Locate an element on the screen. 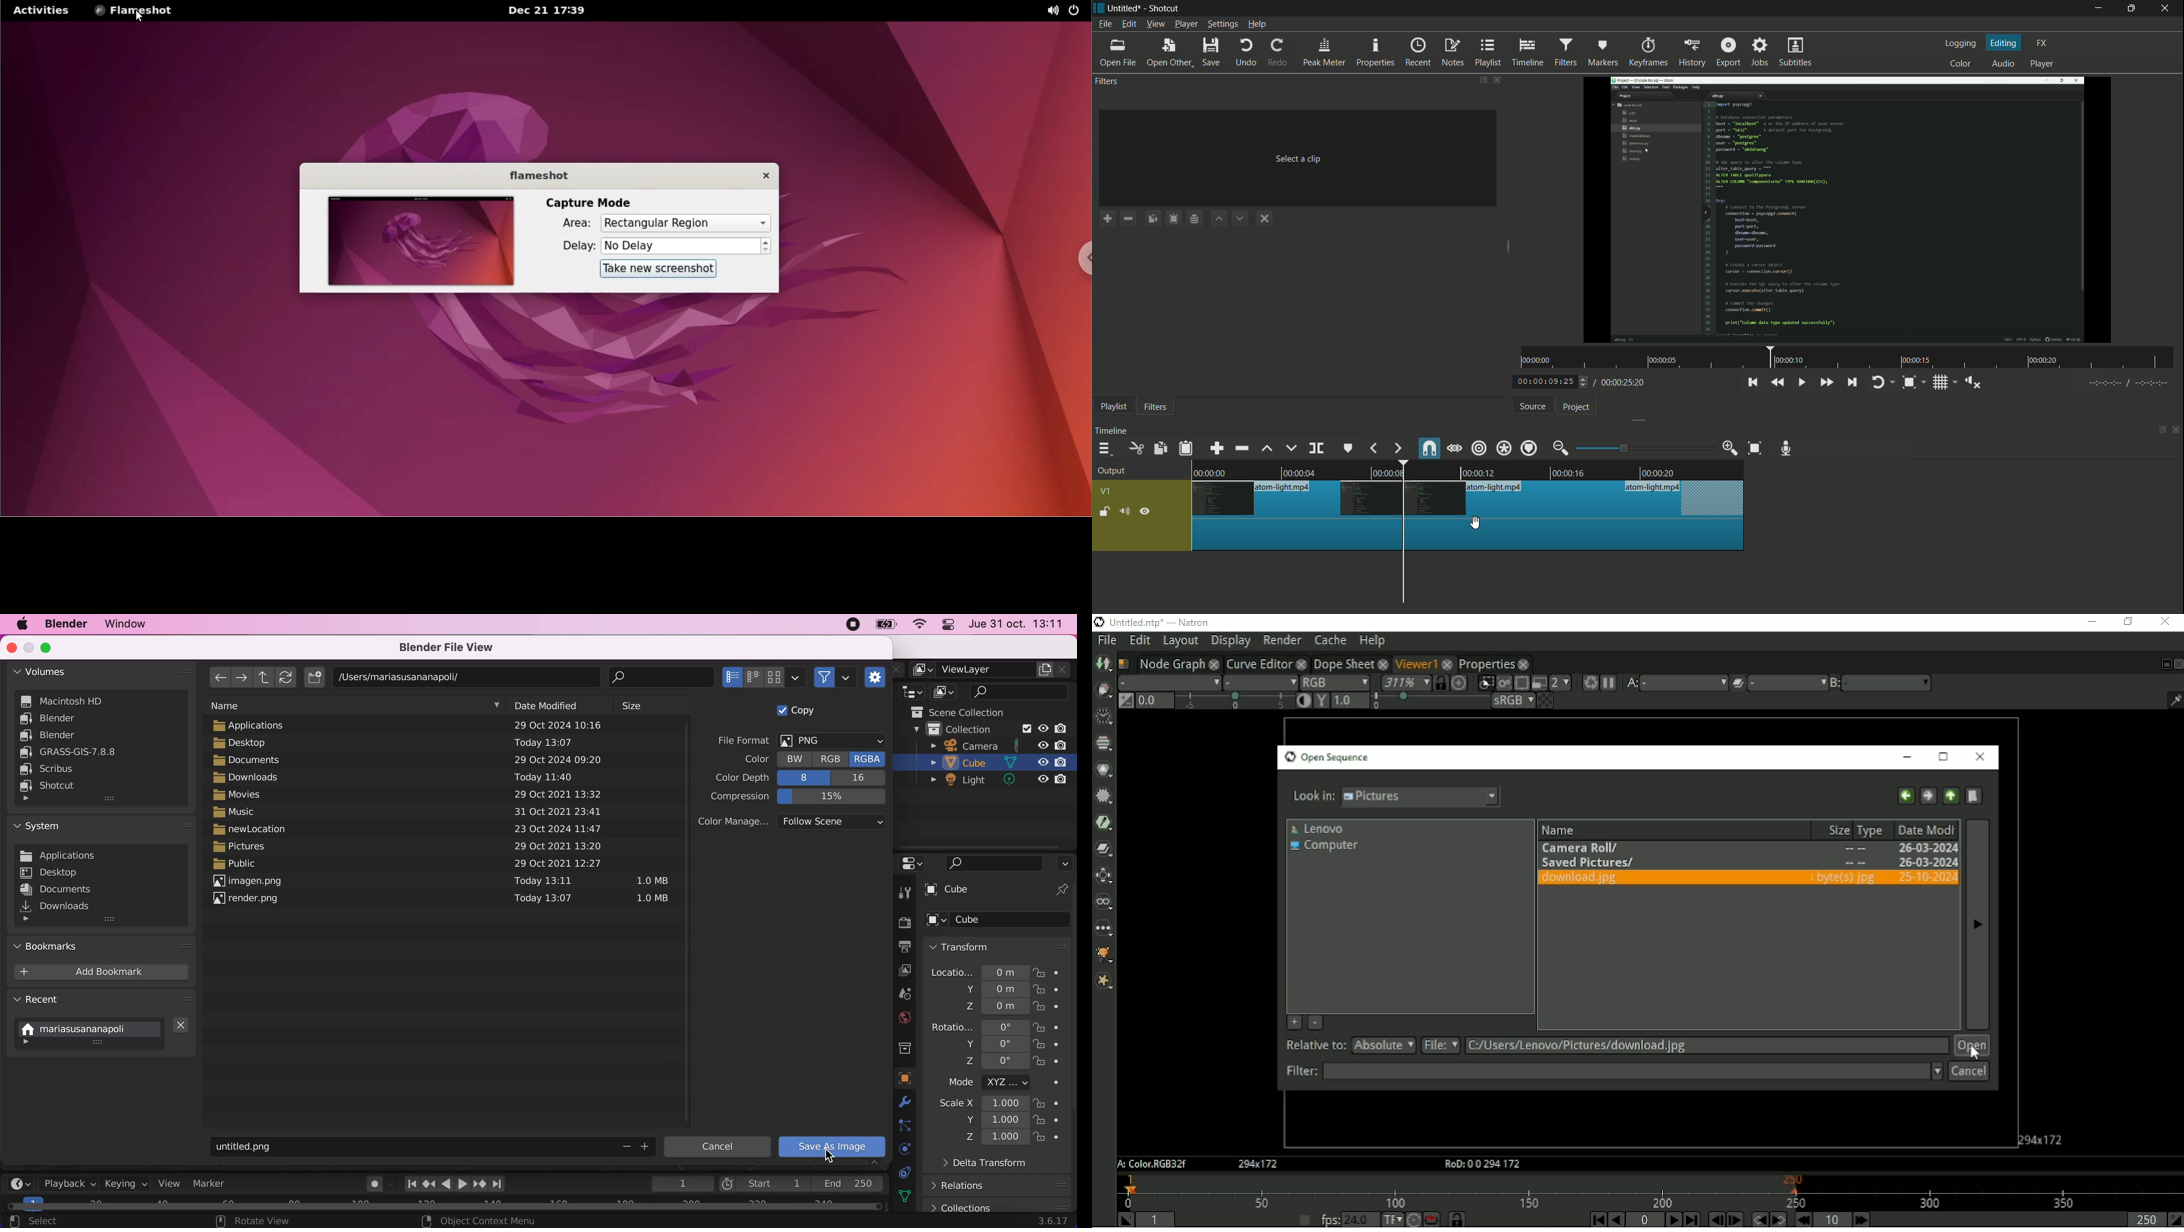  skip to the previous point is located at coordinates (1753, 383).